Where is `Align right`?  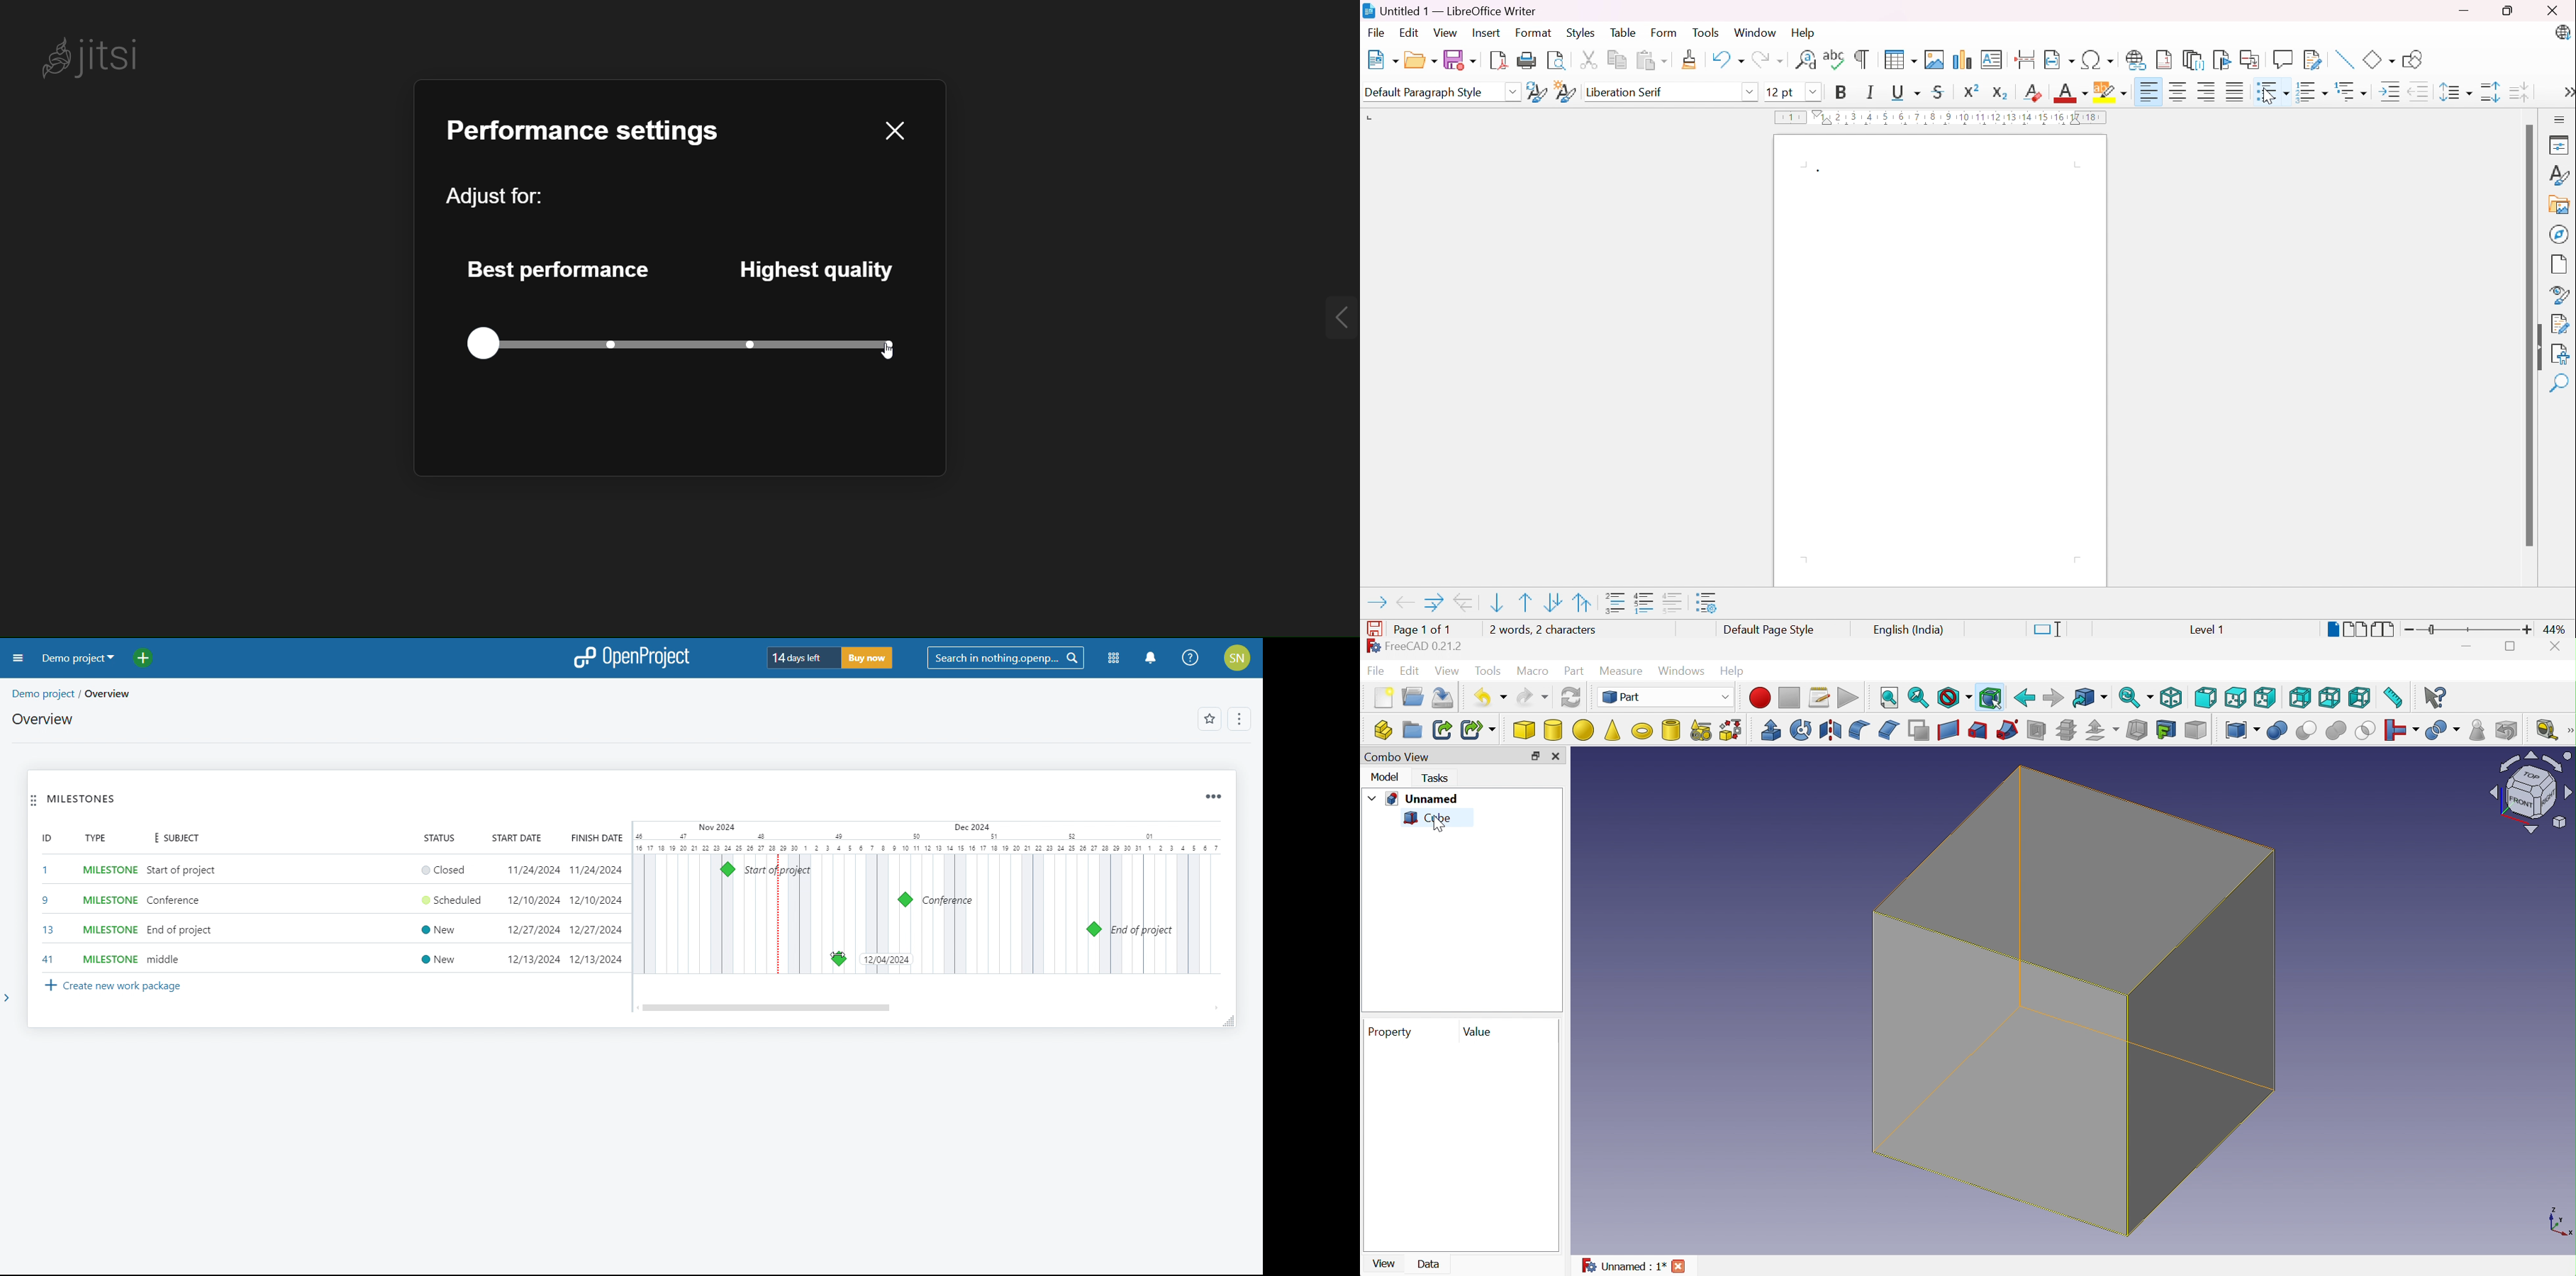
Align right is located at coordinates (2152, 92).